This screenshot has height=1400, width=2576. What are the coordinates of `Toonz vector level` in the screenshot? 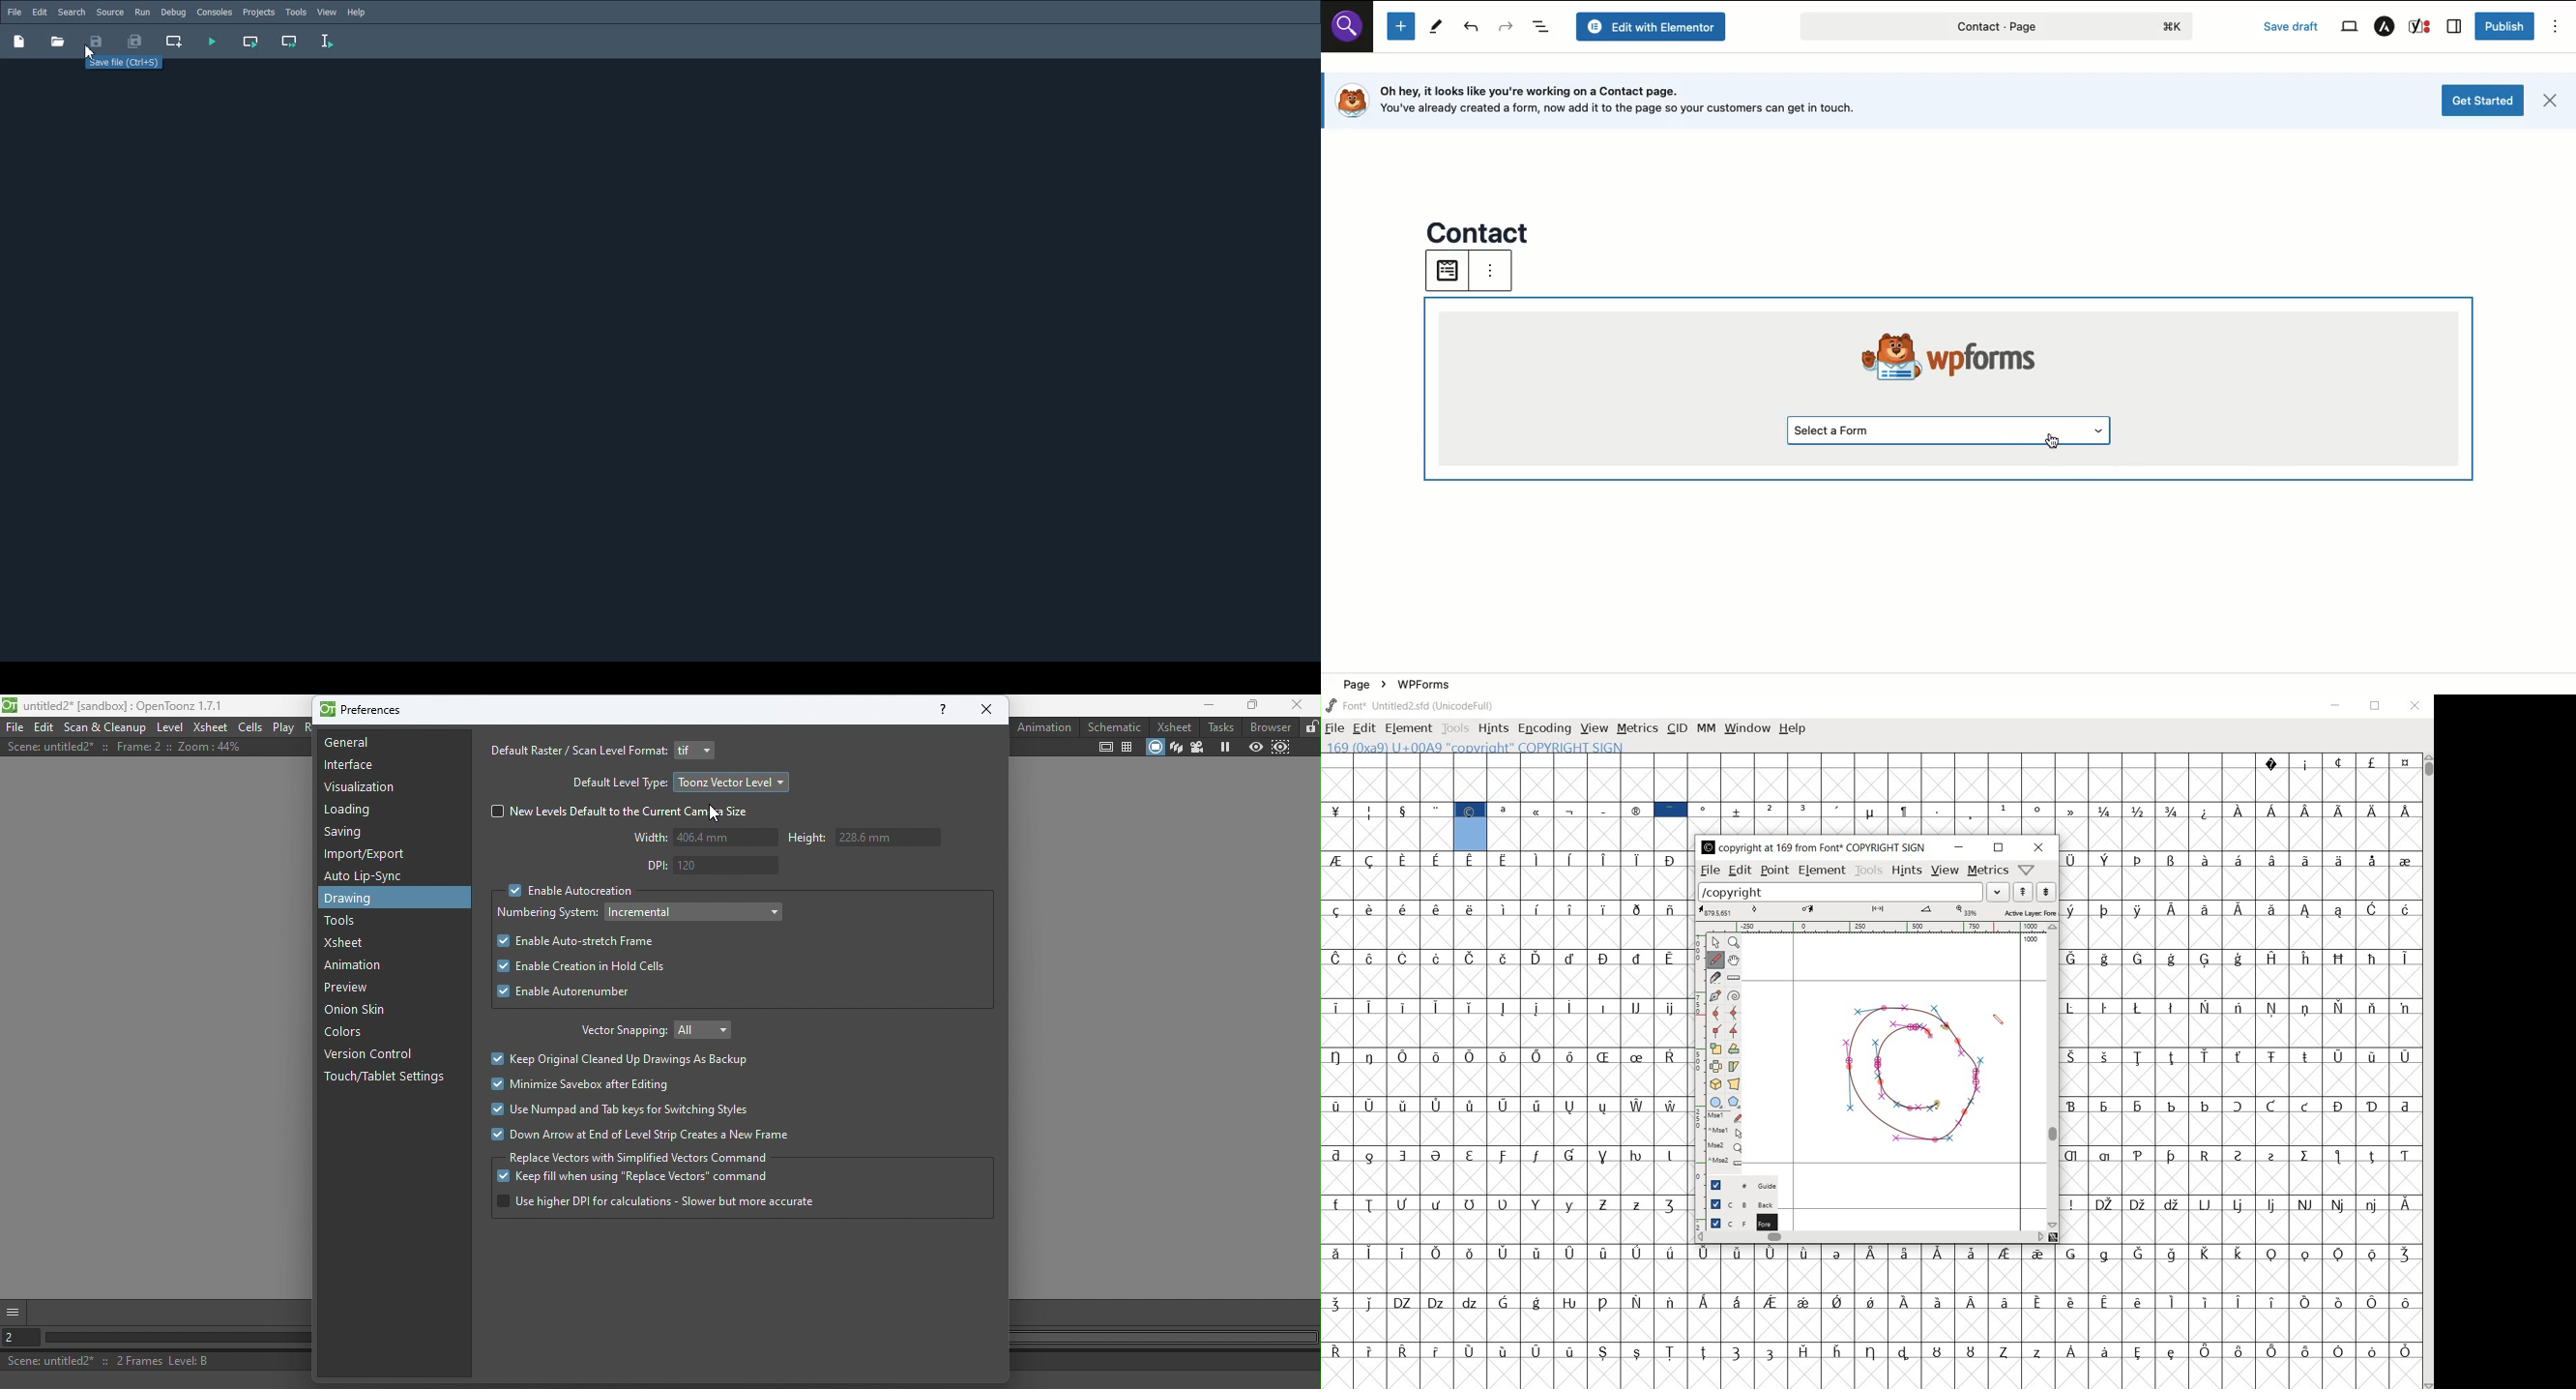 It's located at (732, 782).